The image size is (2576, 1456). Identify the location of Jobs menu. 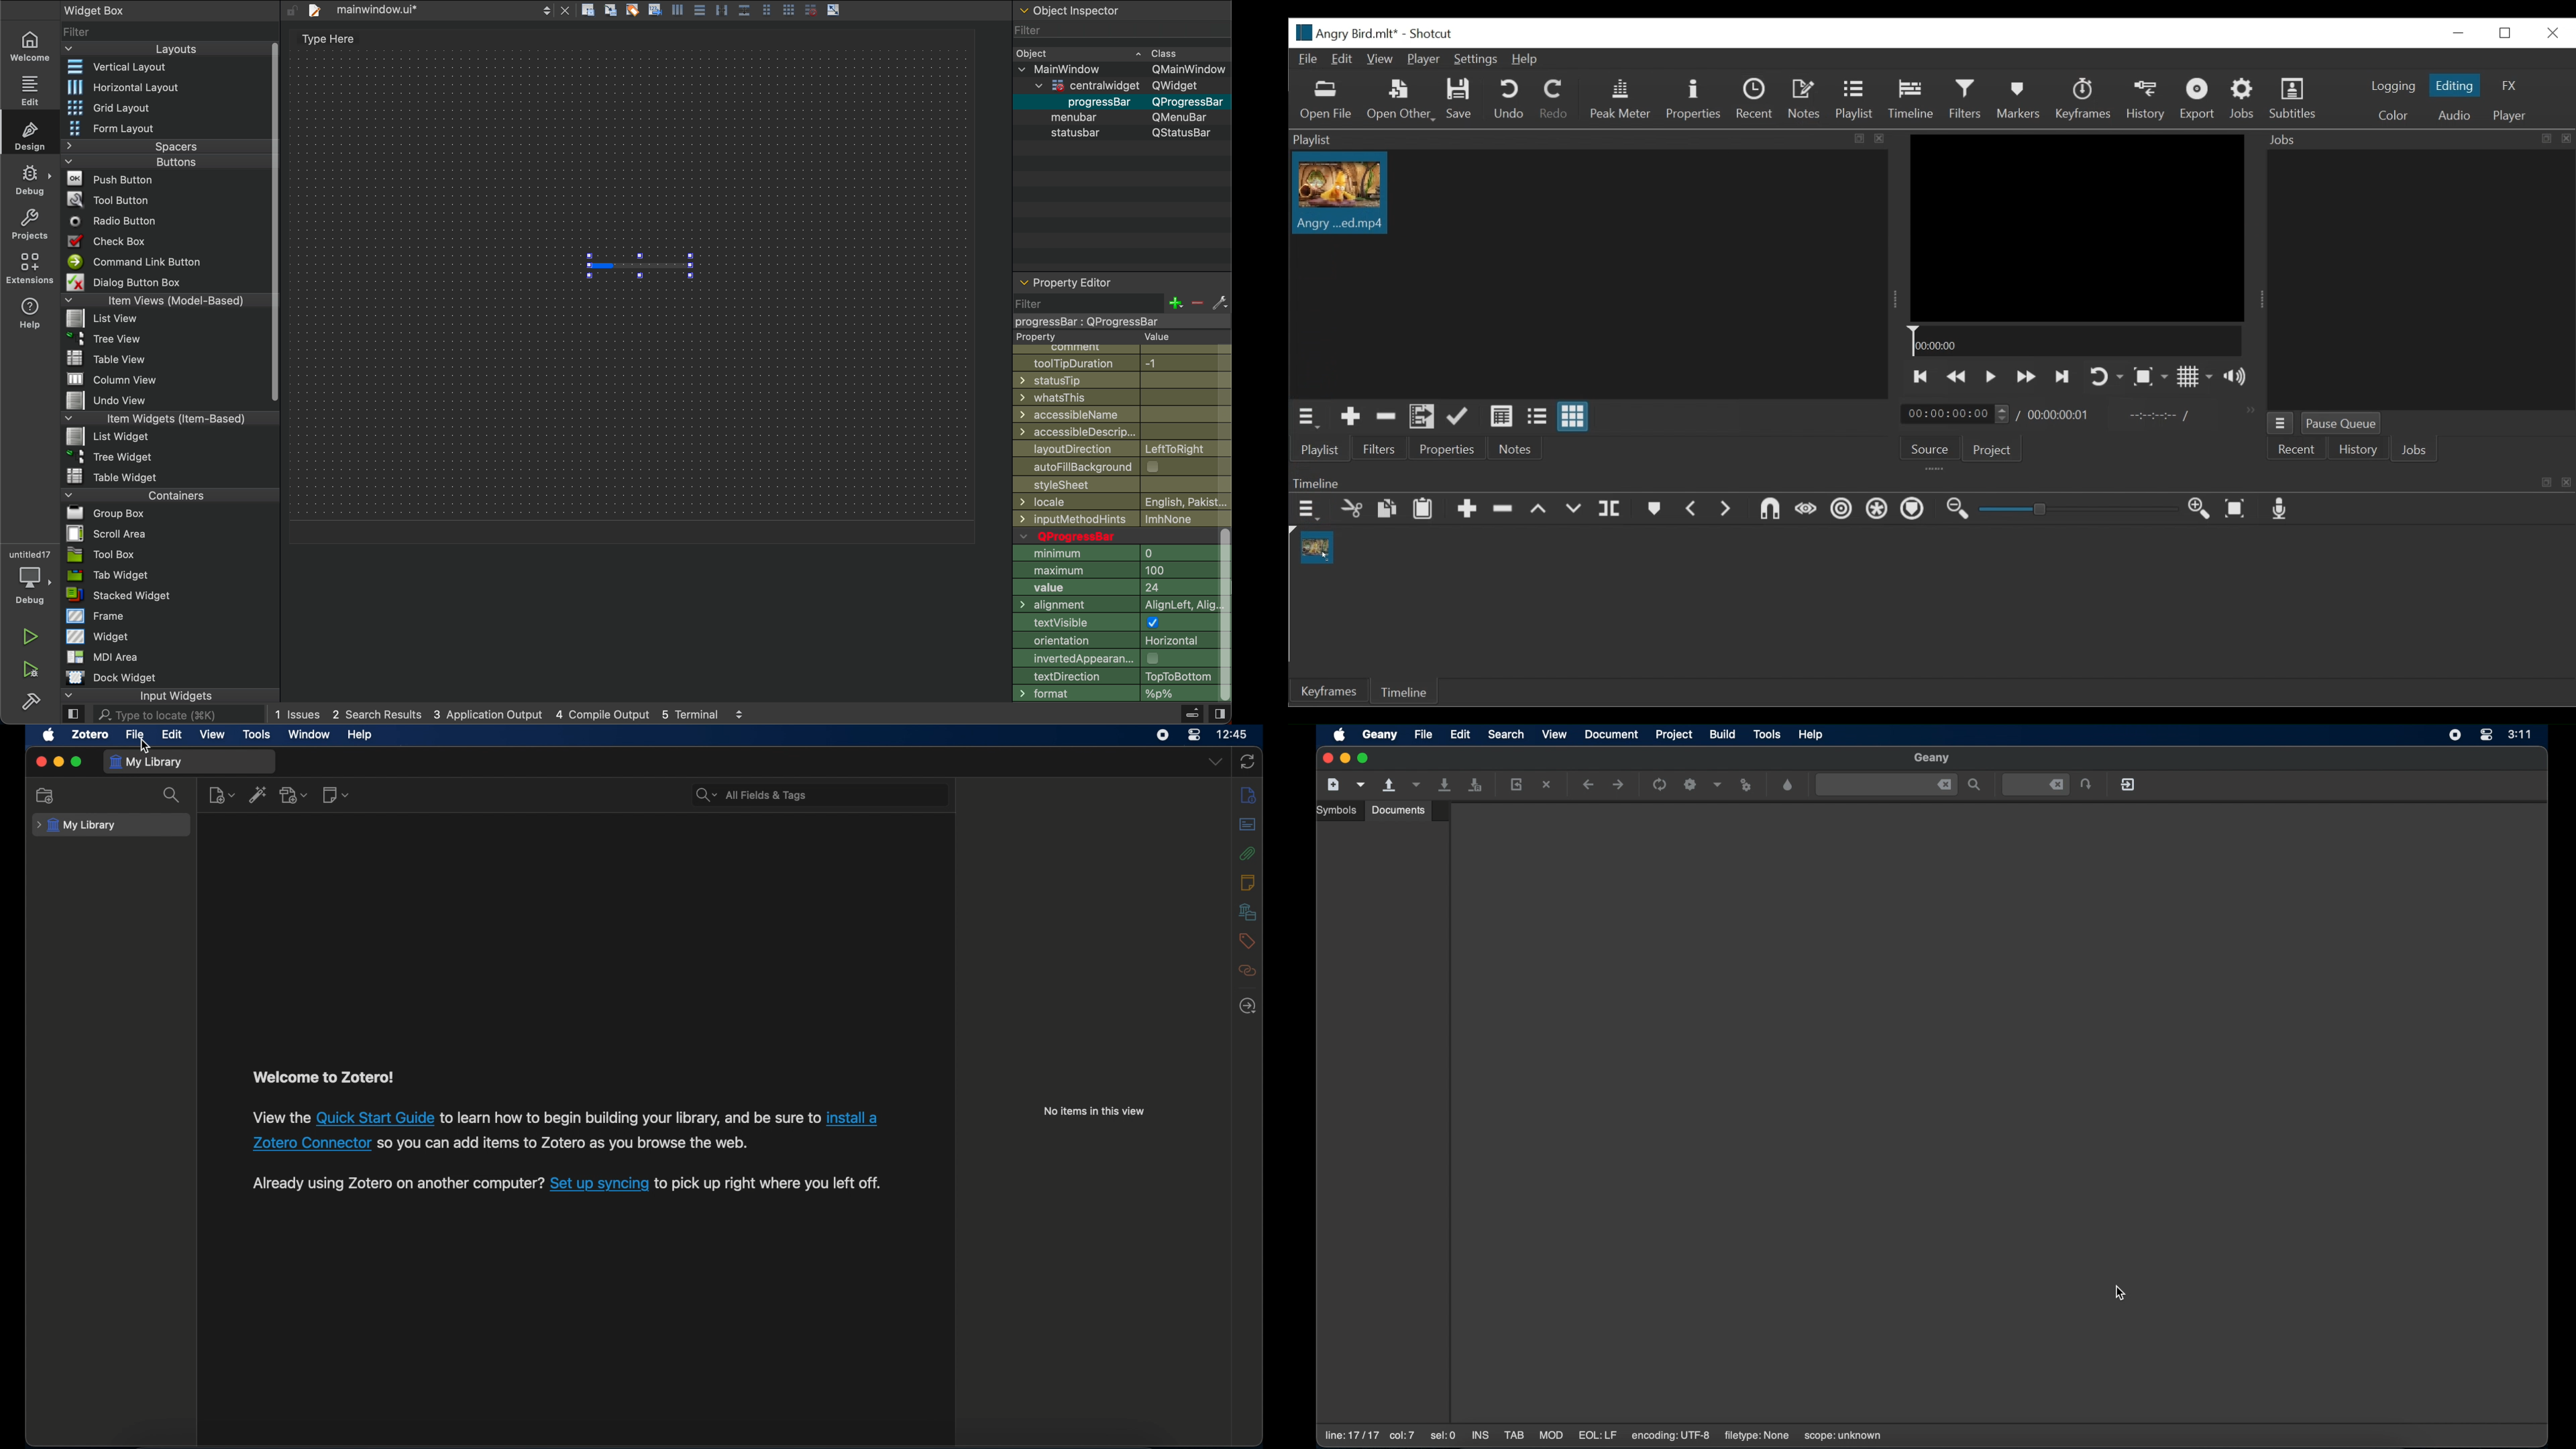
(2281, 423).